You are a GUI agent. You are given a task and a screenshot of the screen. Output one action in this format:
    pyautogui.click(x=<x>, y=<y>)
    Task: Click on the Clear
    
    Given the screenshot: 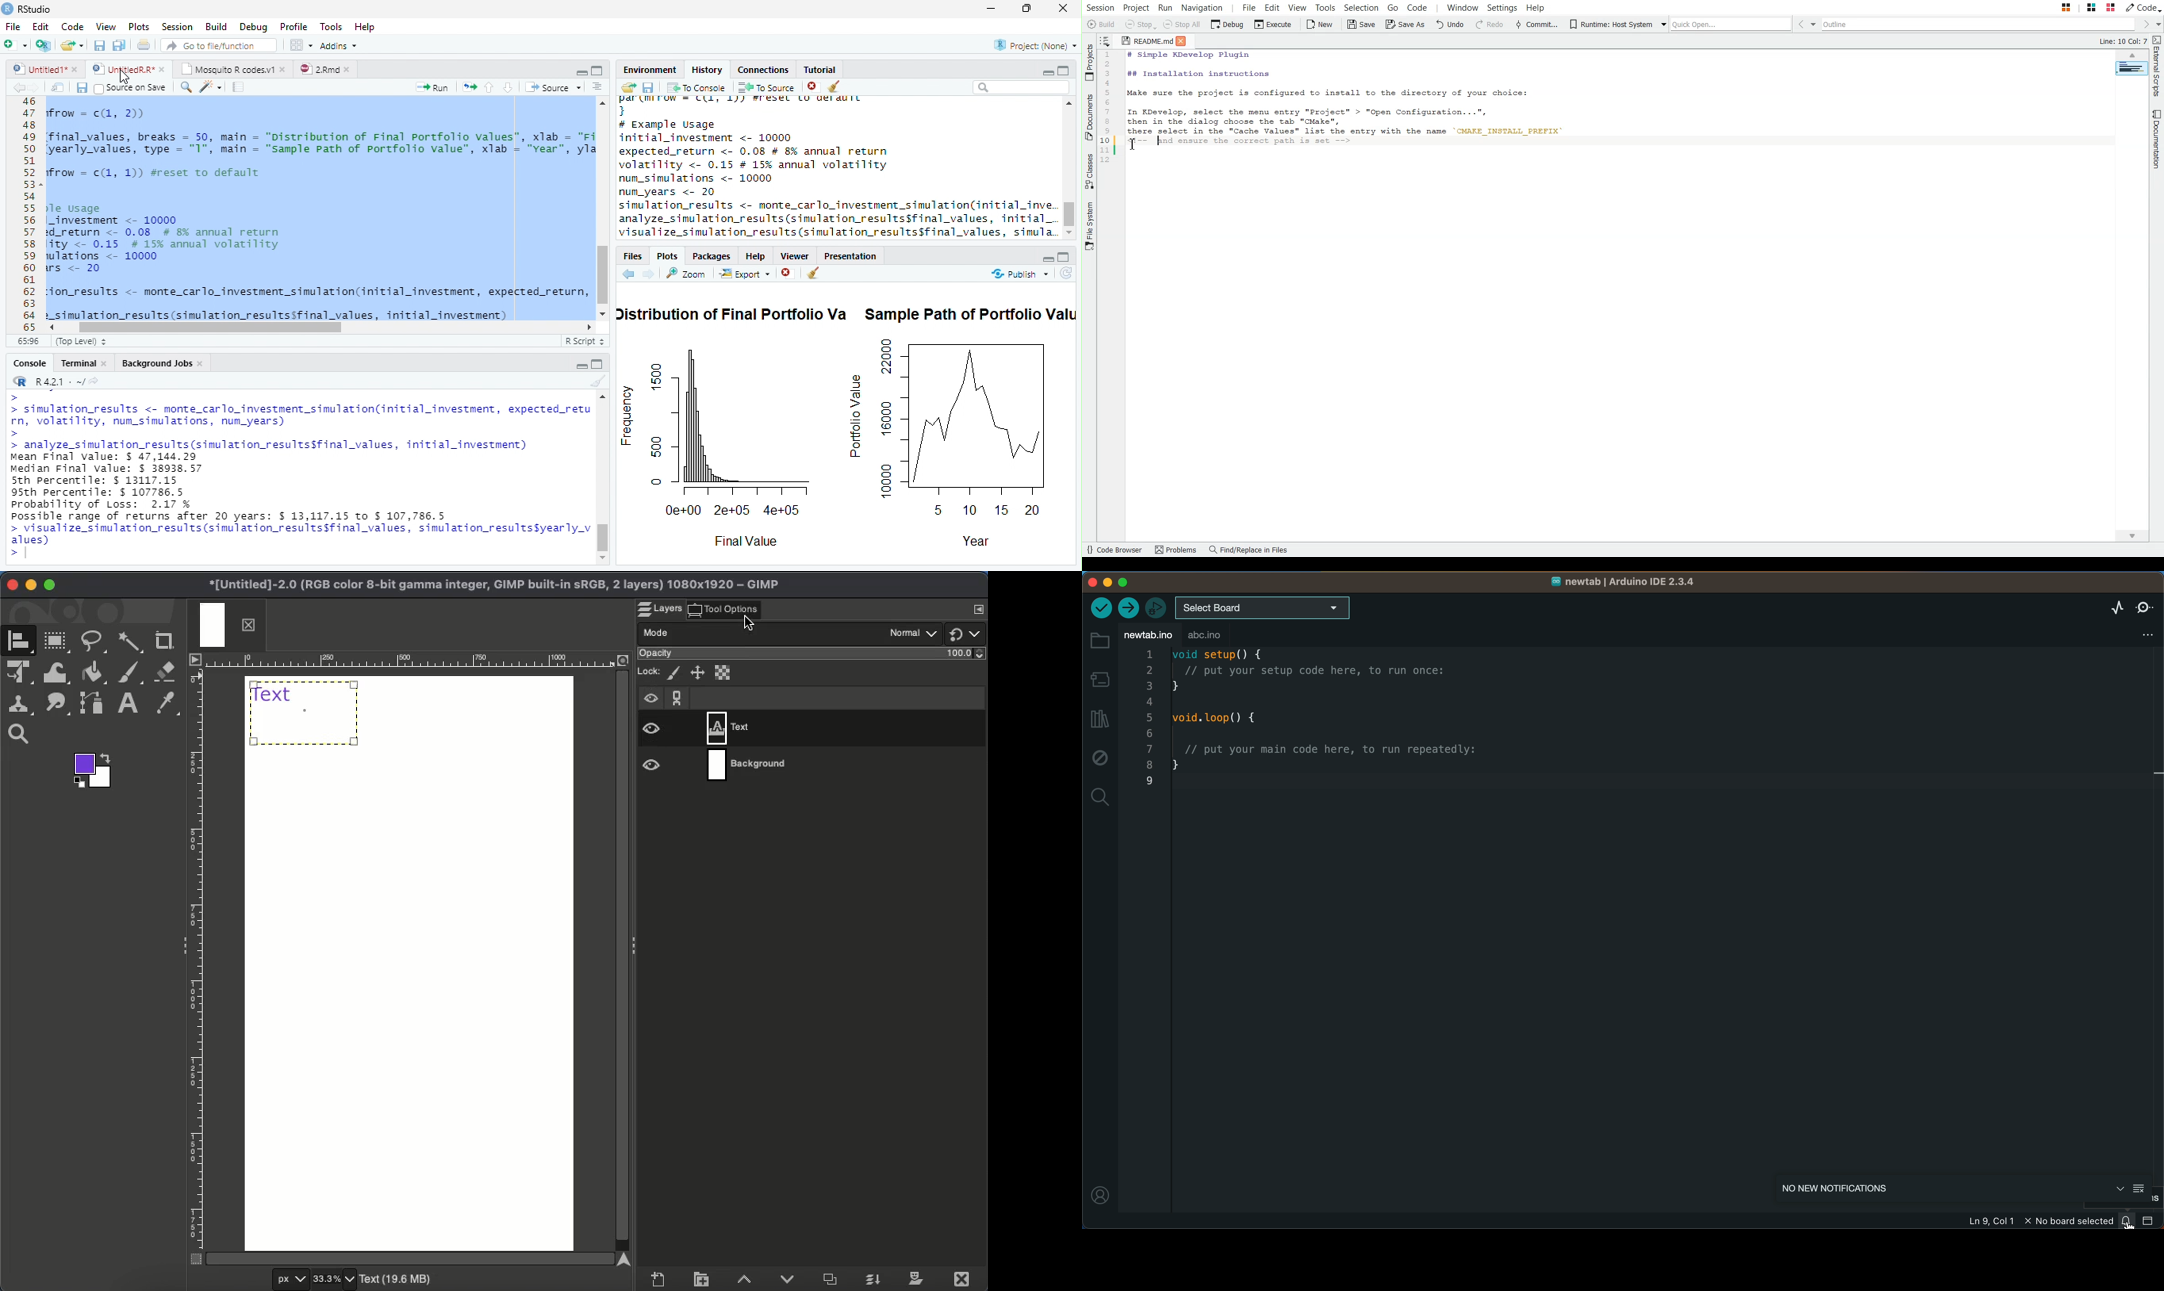 What is the action you would take?
    pyautogui.click(x=838, y=87)
    